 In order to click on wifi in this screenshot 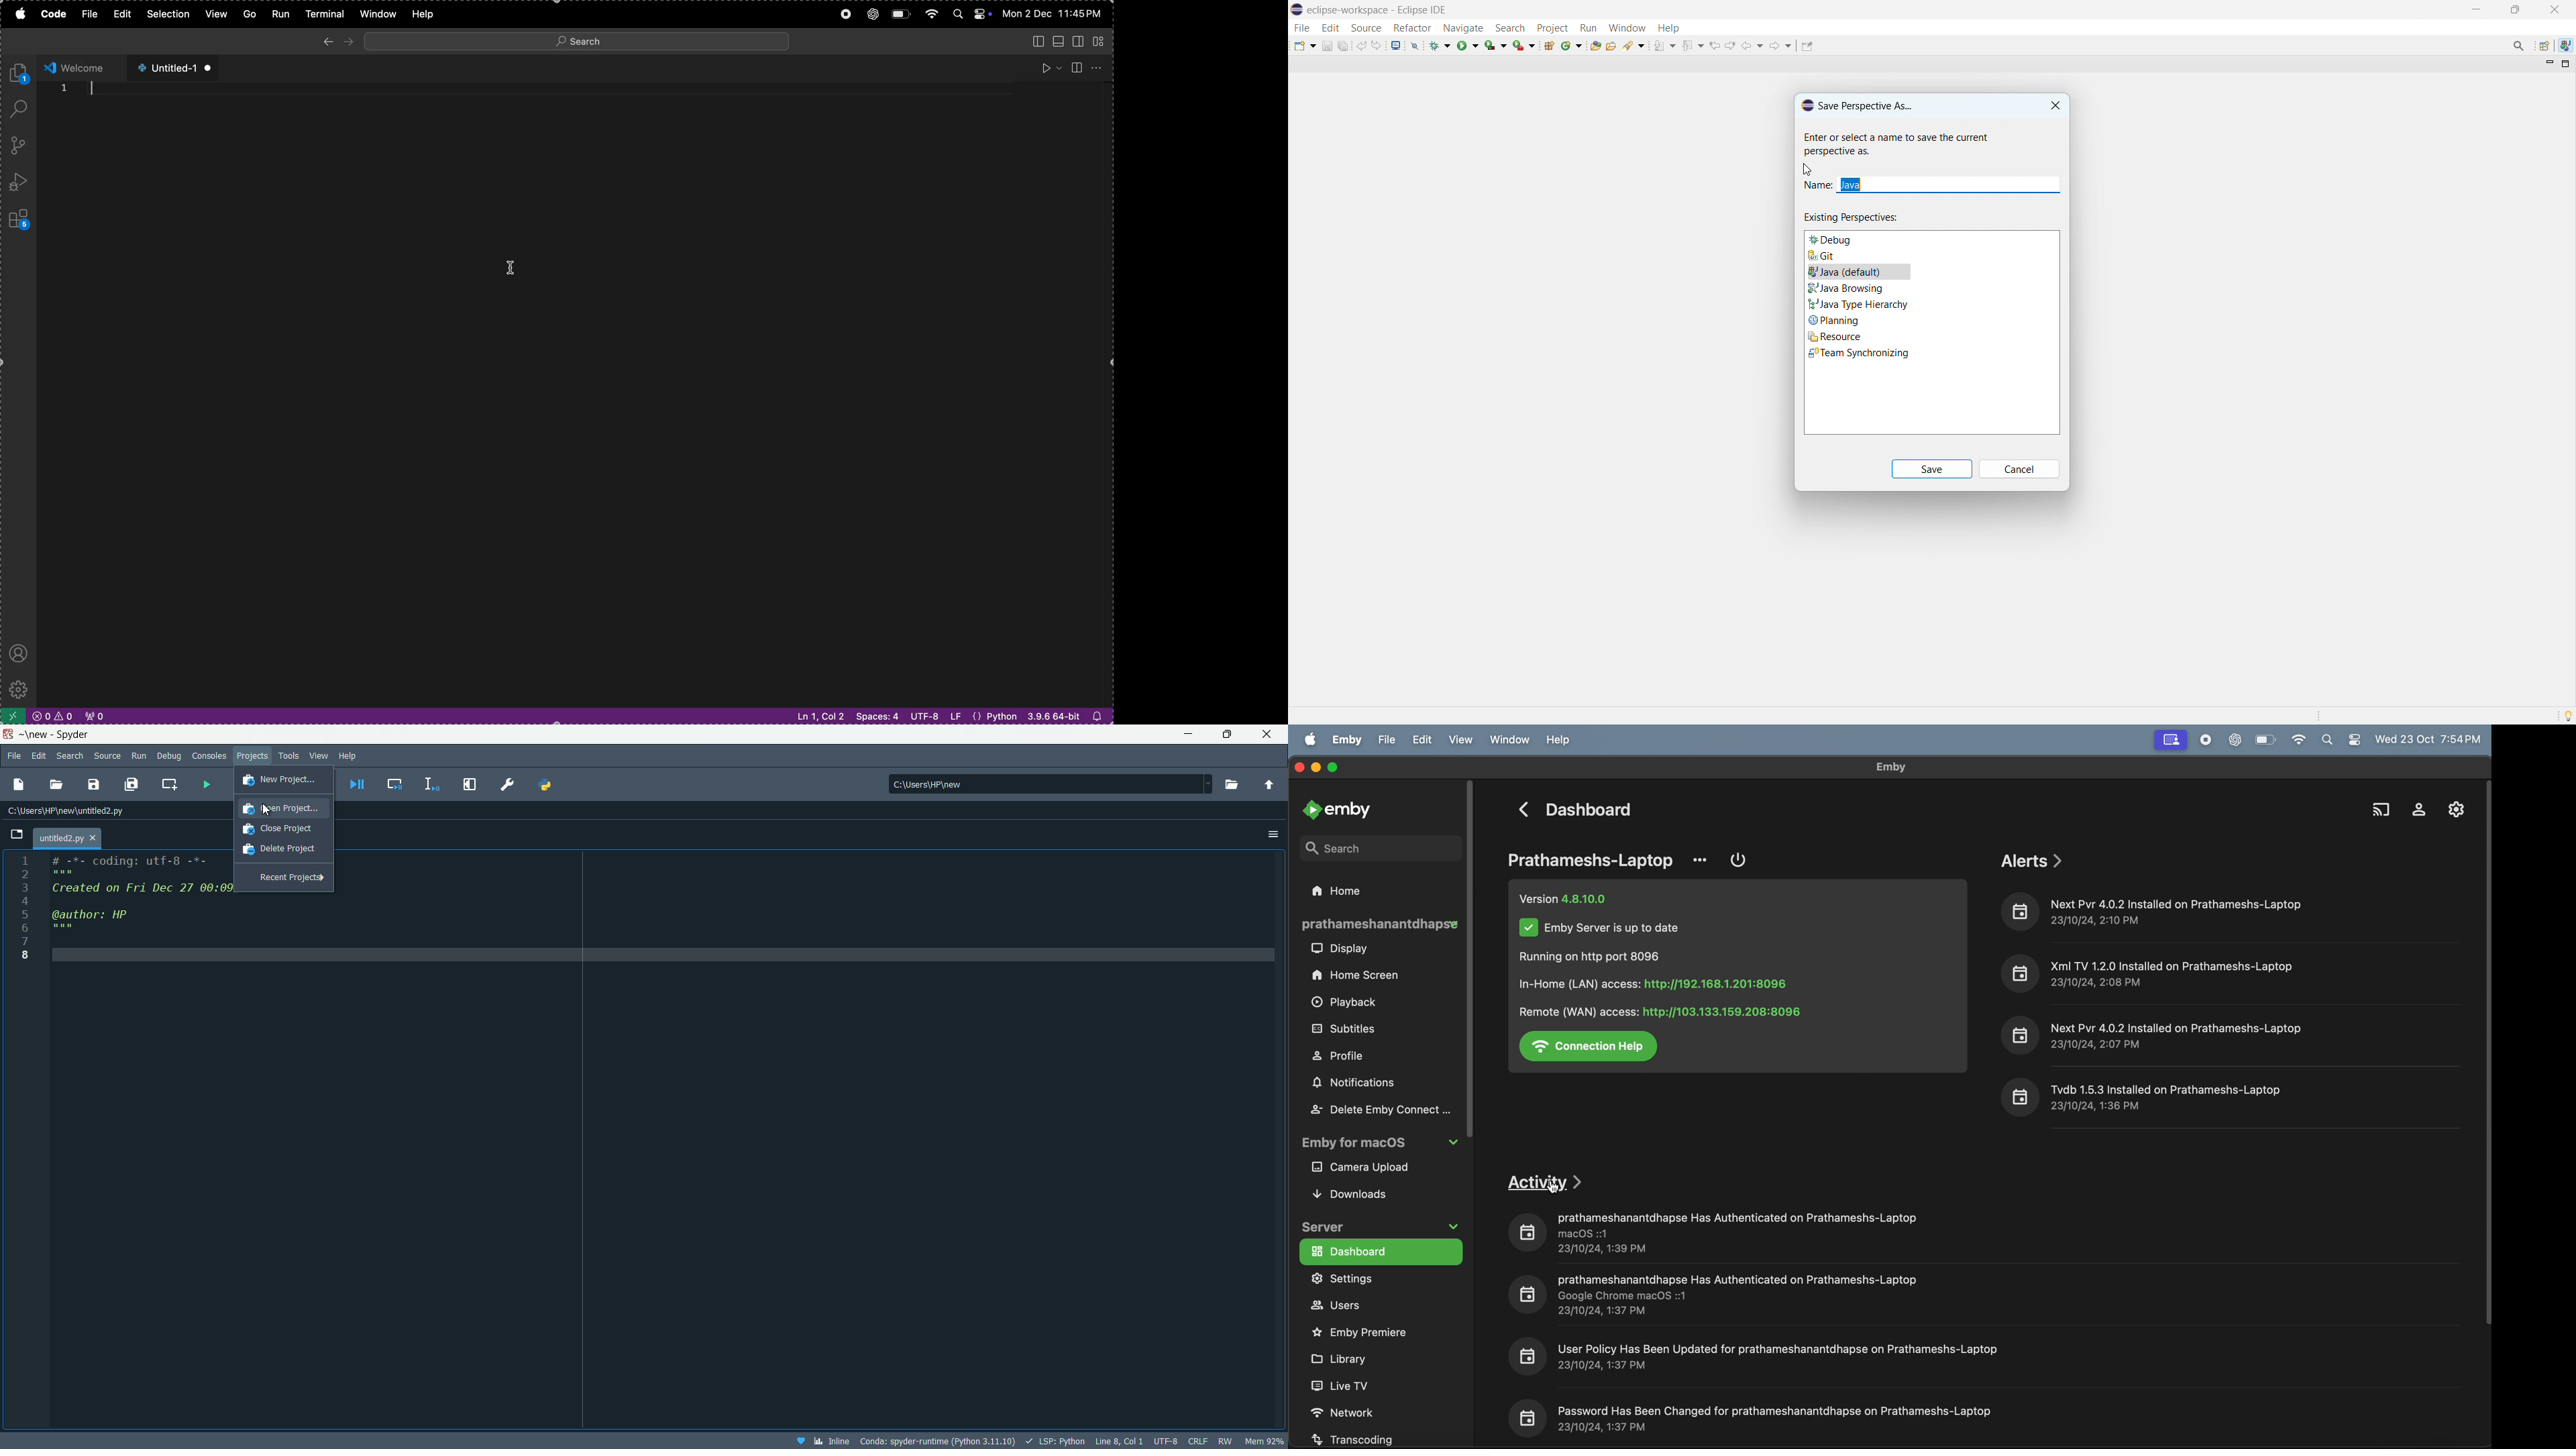, I will do `click(931, 14)`.